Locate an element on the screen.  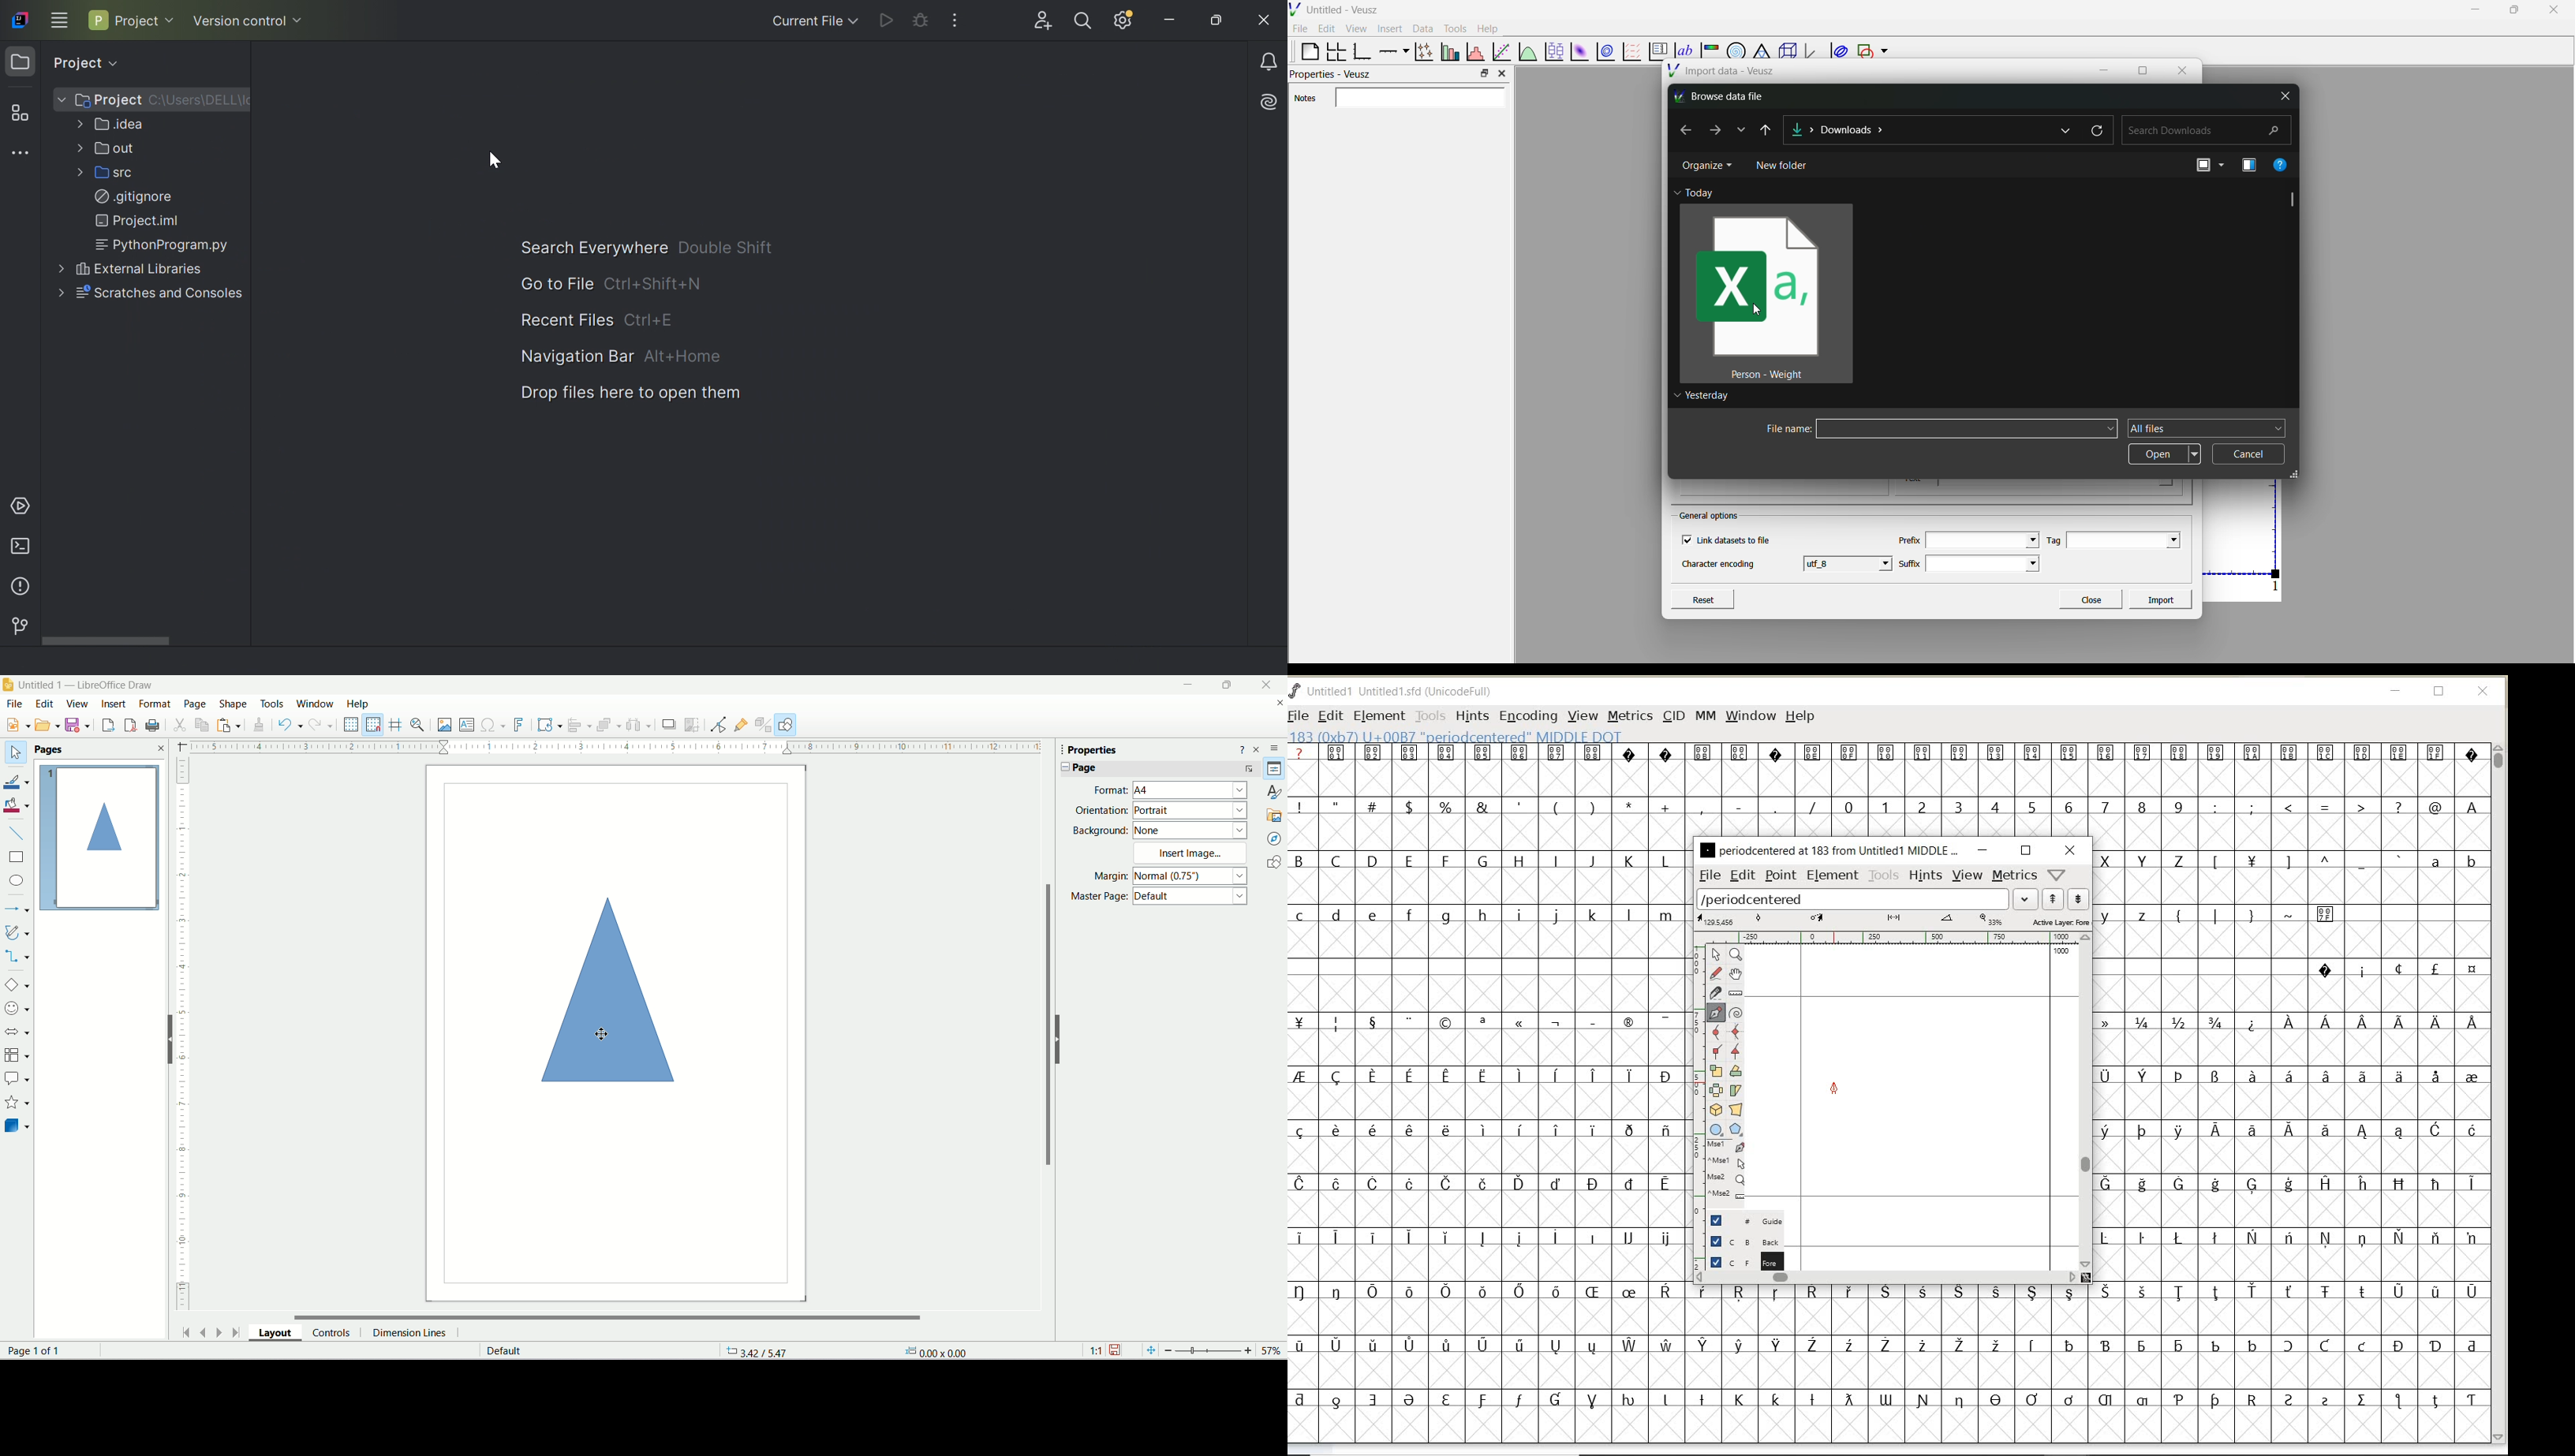
Layout is located at coordinates (274, 1335).